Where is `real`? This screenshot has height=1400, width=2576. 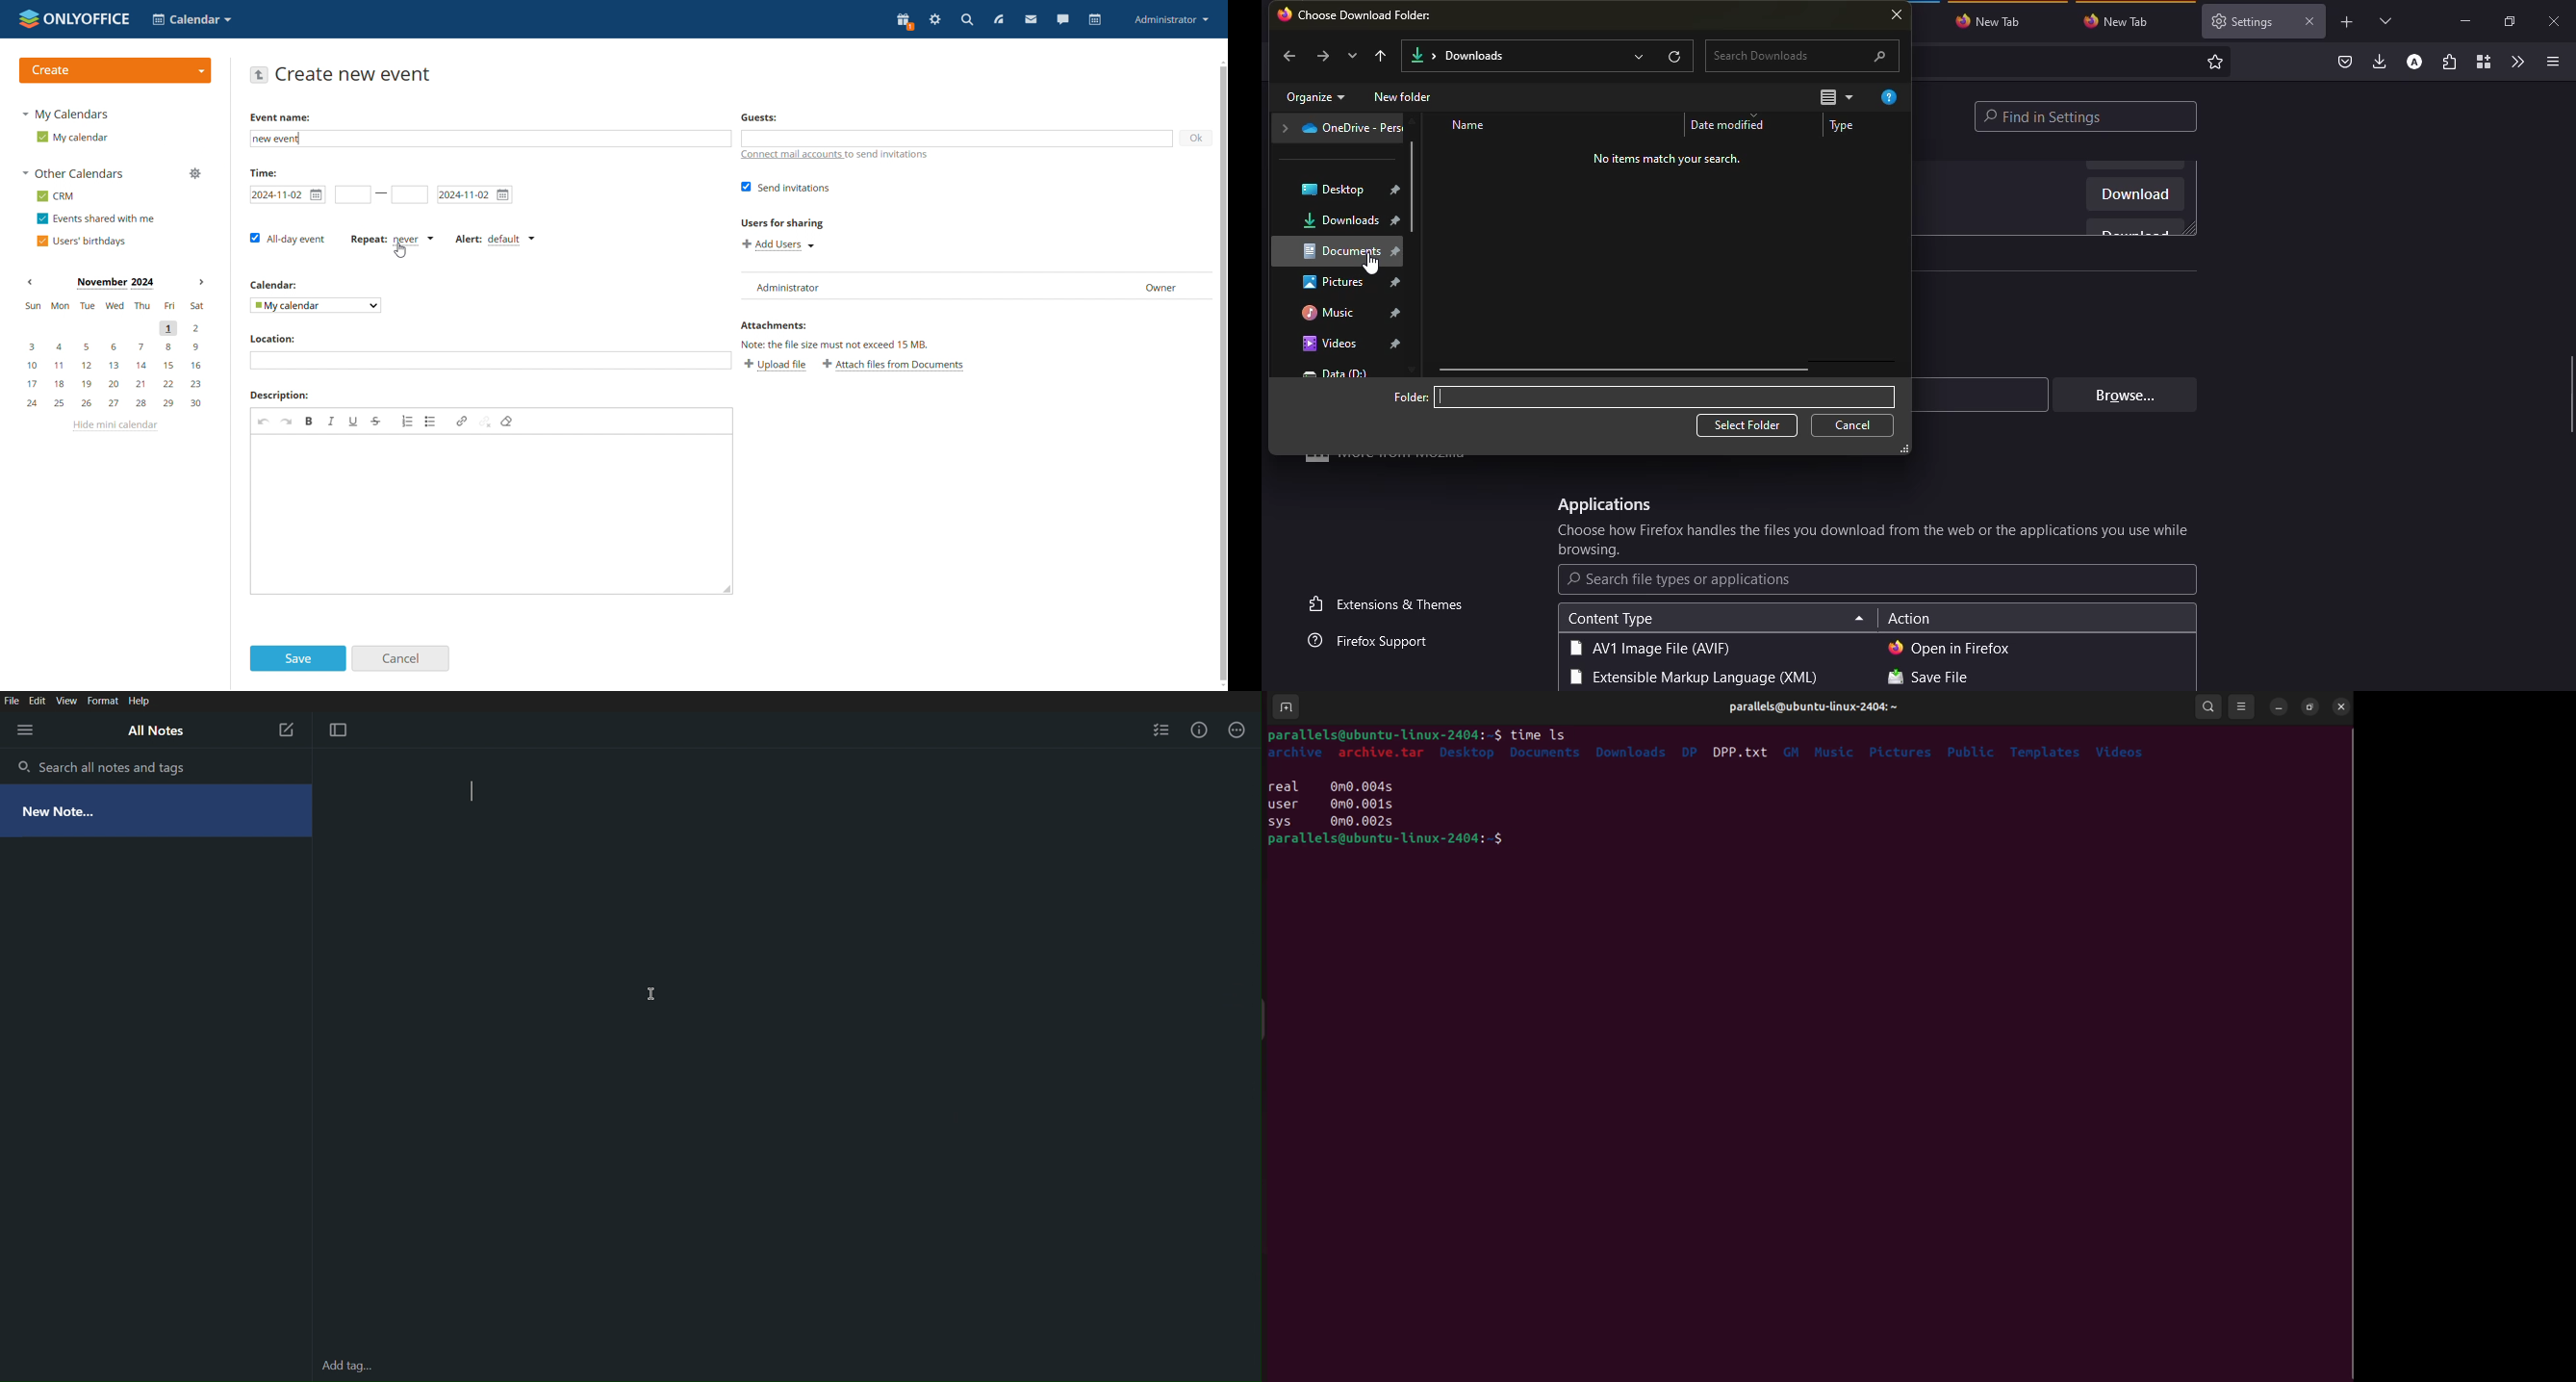
real is located at coordinates (1286, 785).